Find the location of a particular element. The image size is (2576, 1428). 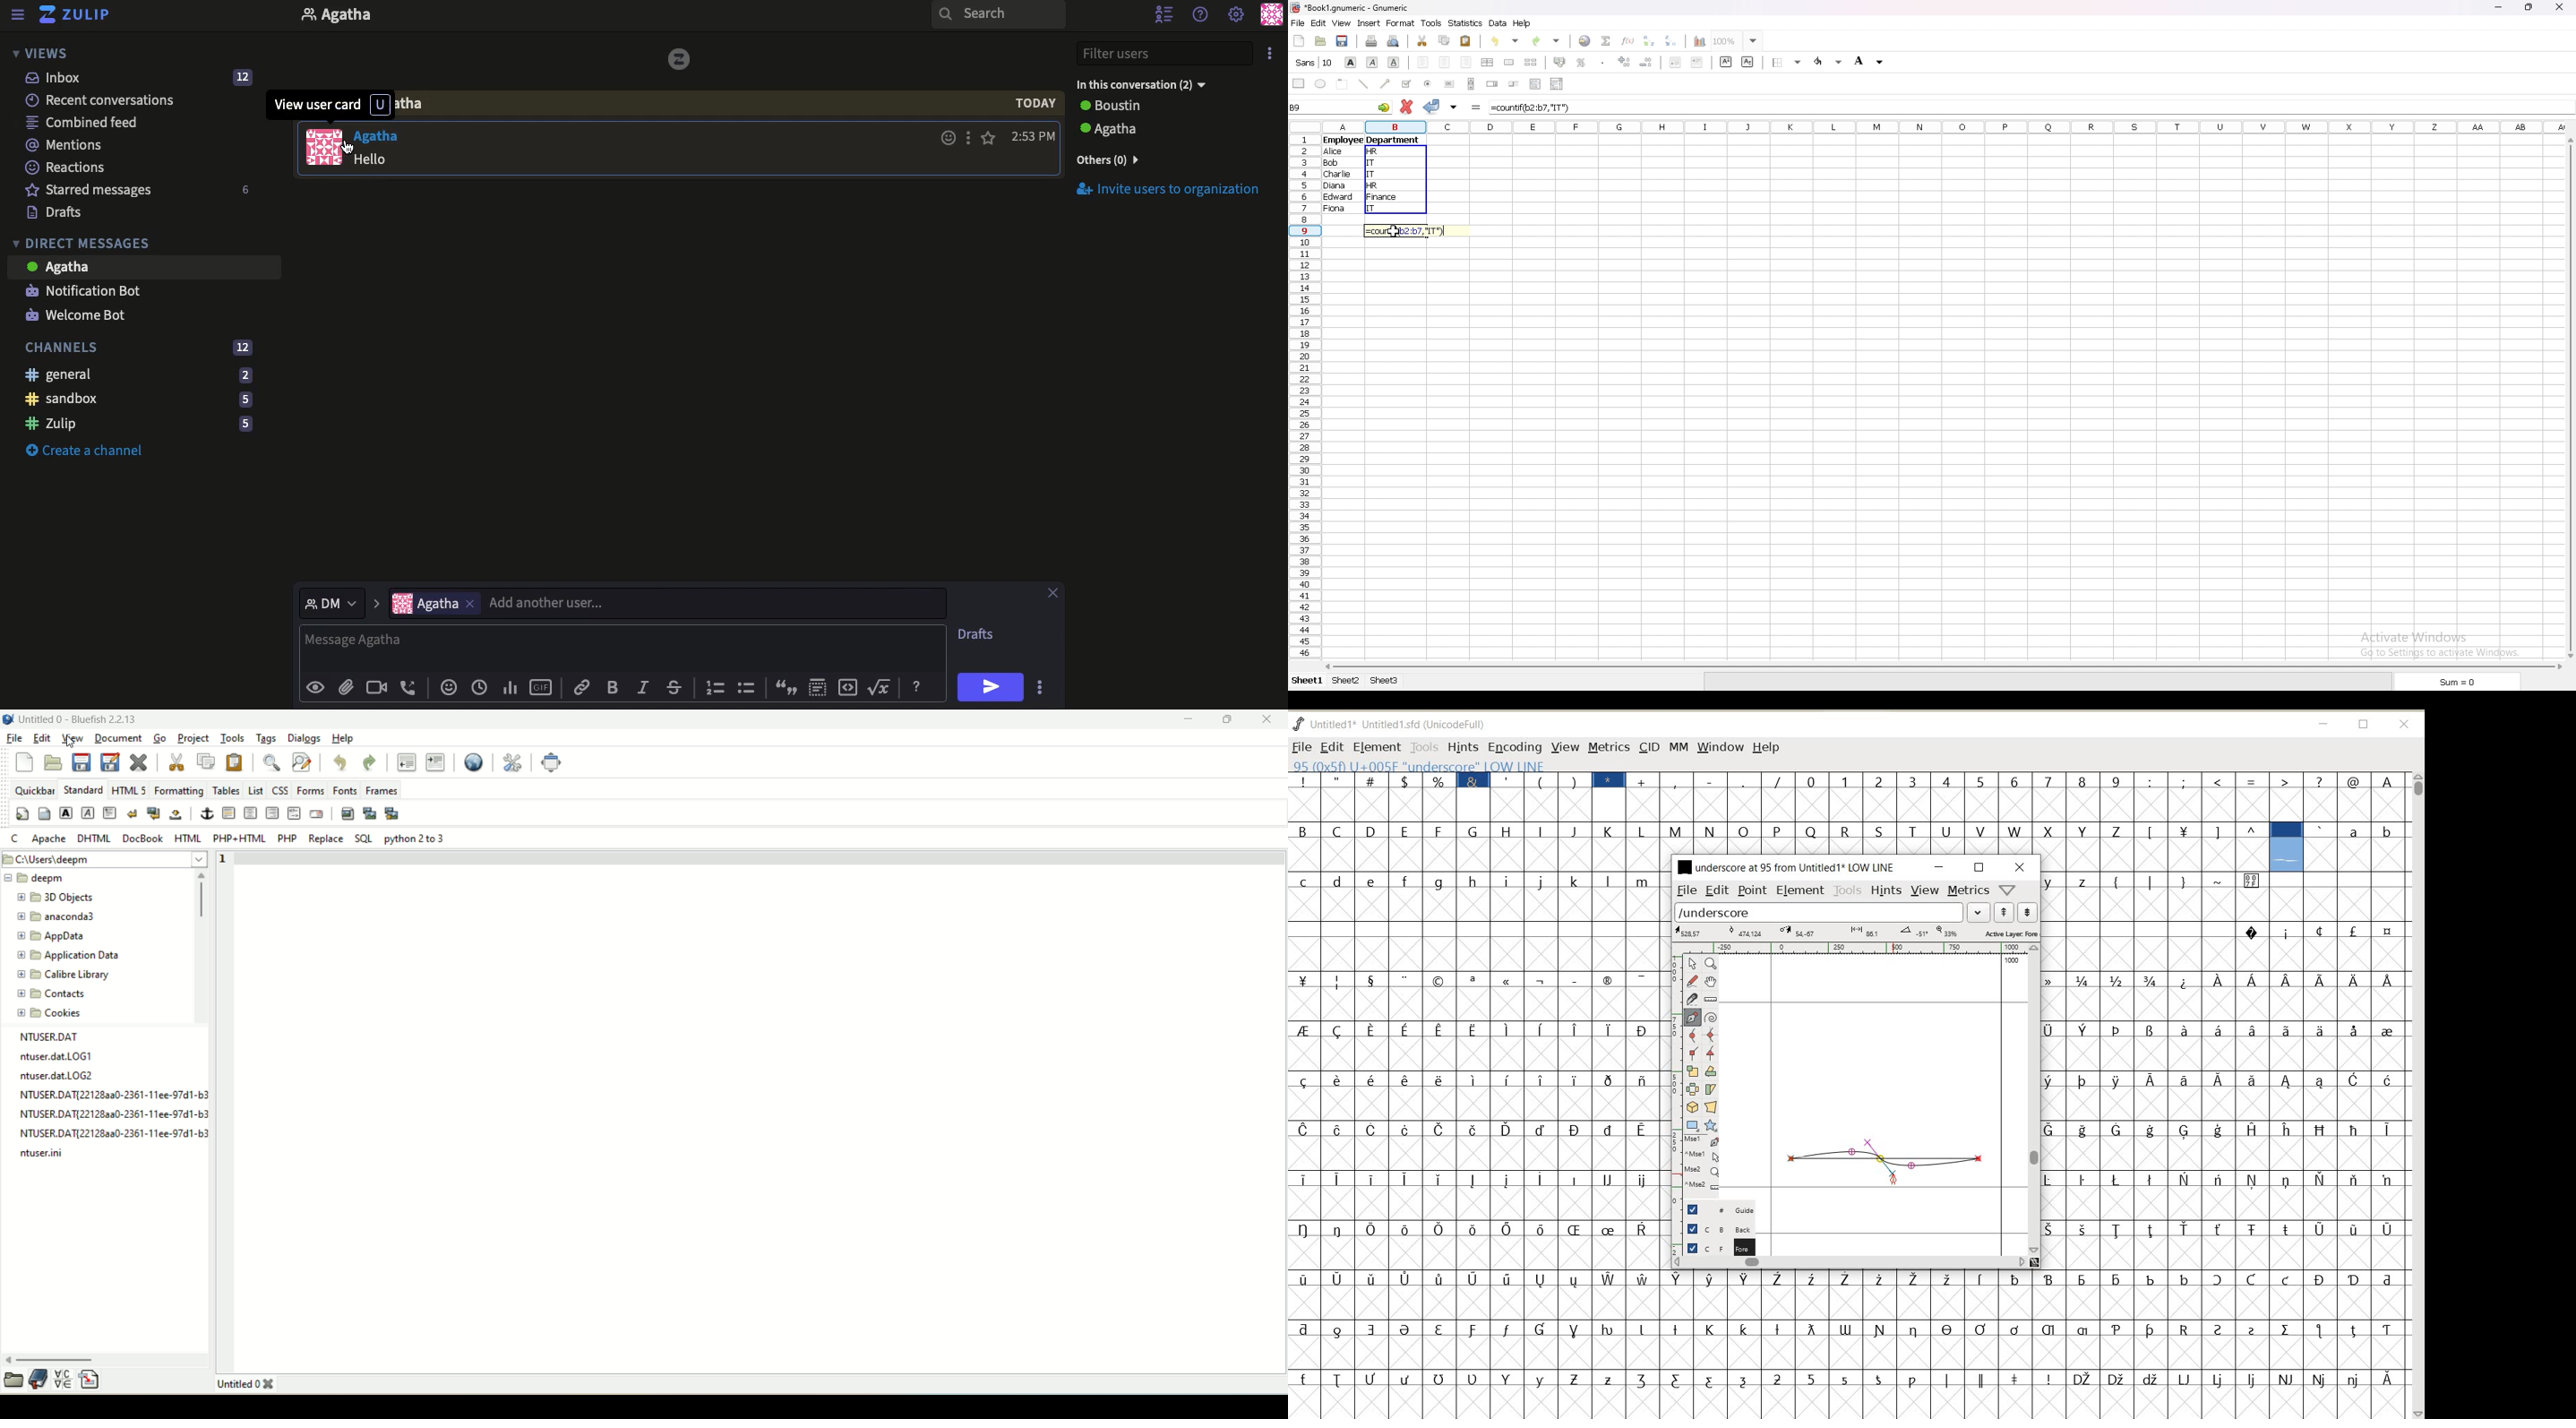

cookies is located at coordinates (54, 1015).